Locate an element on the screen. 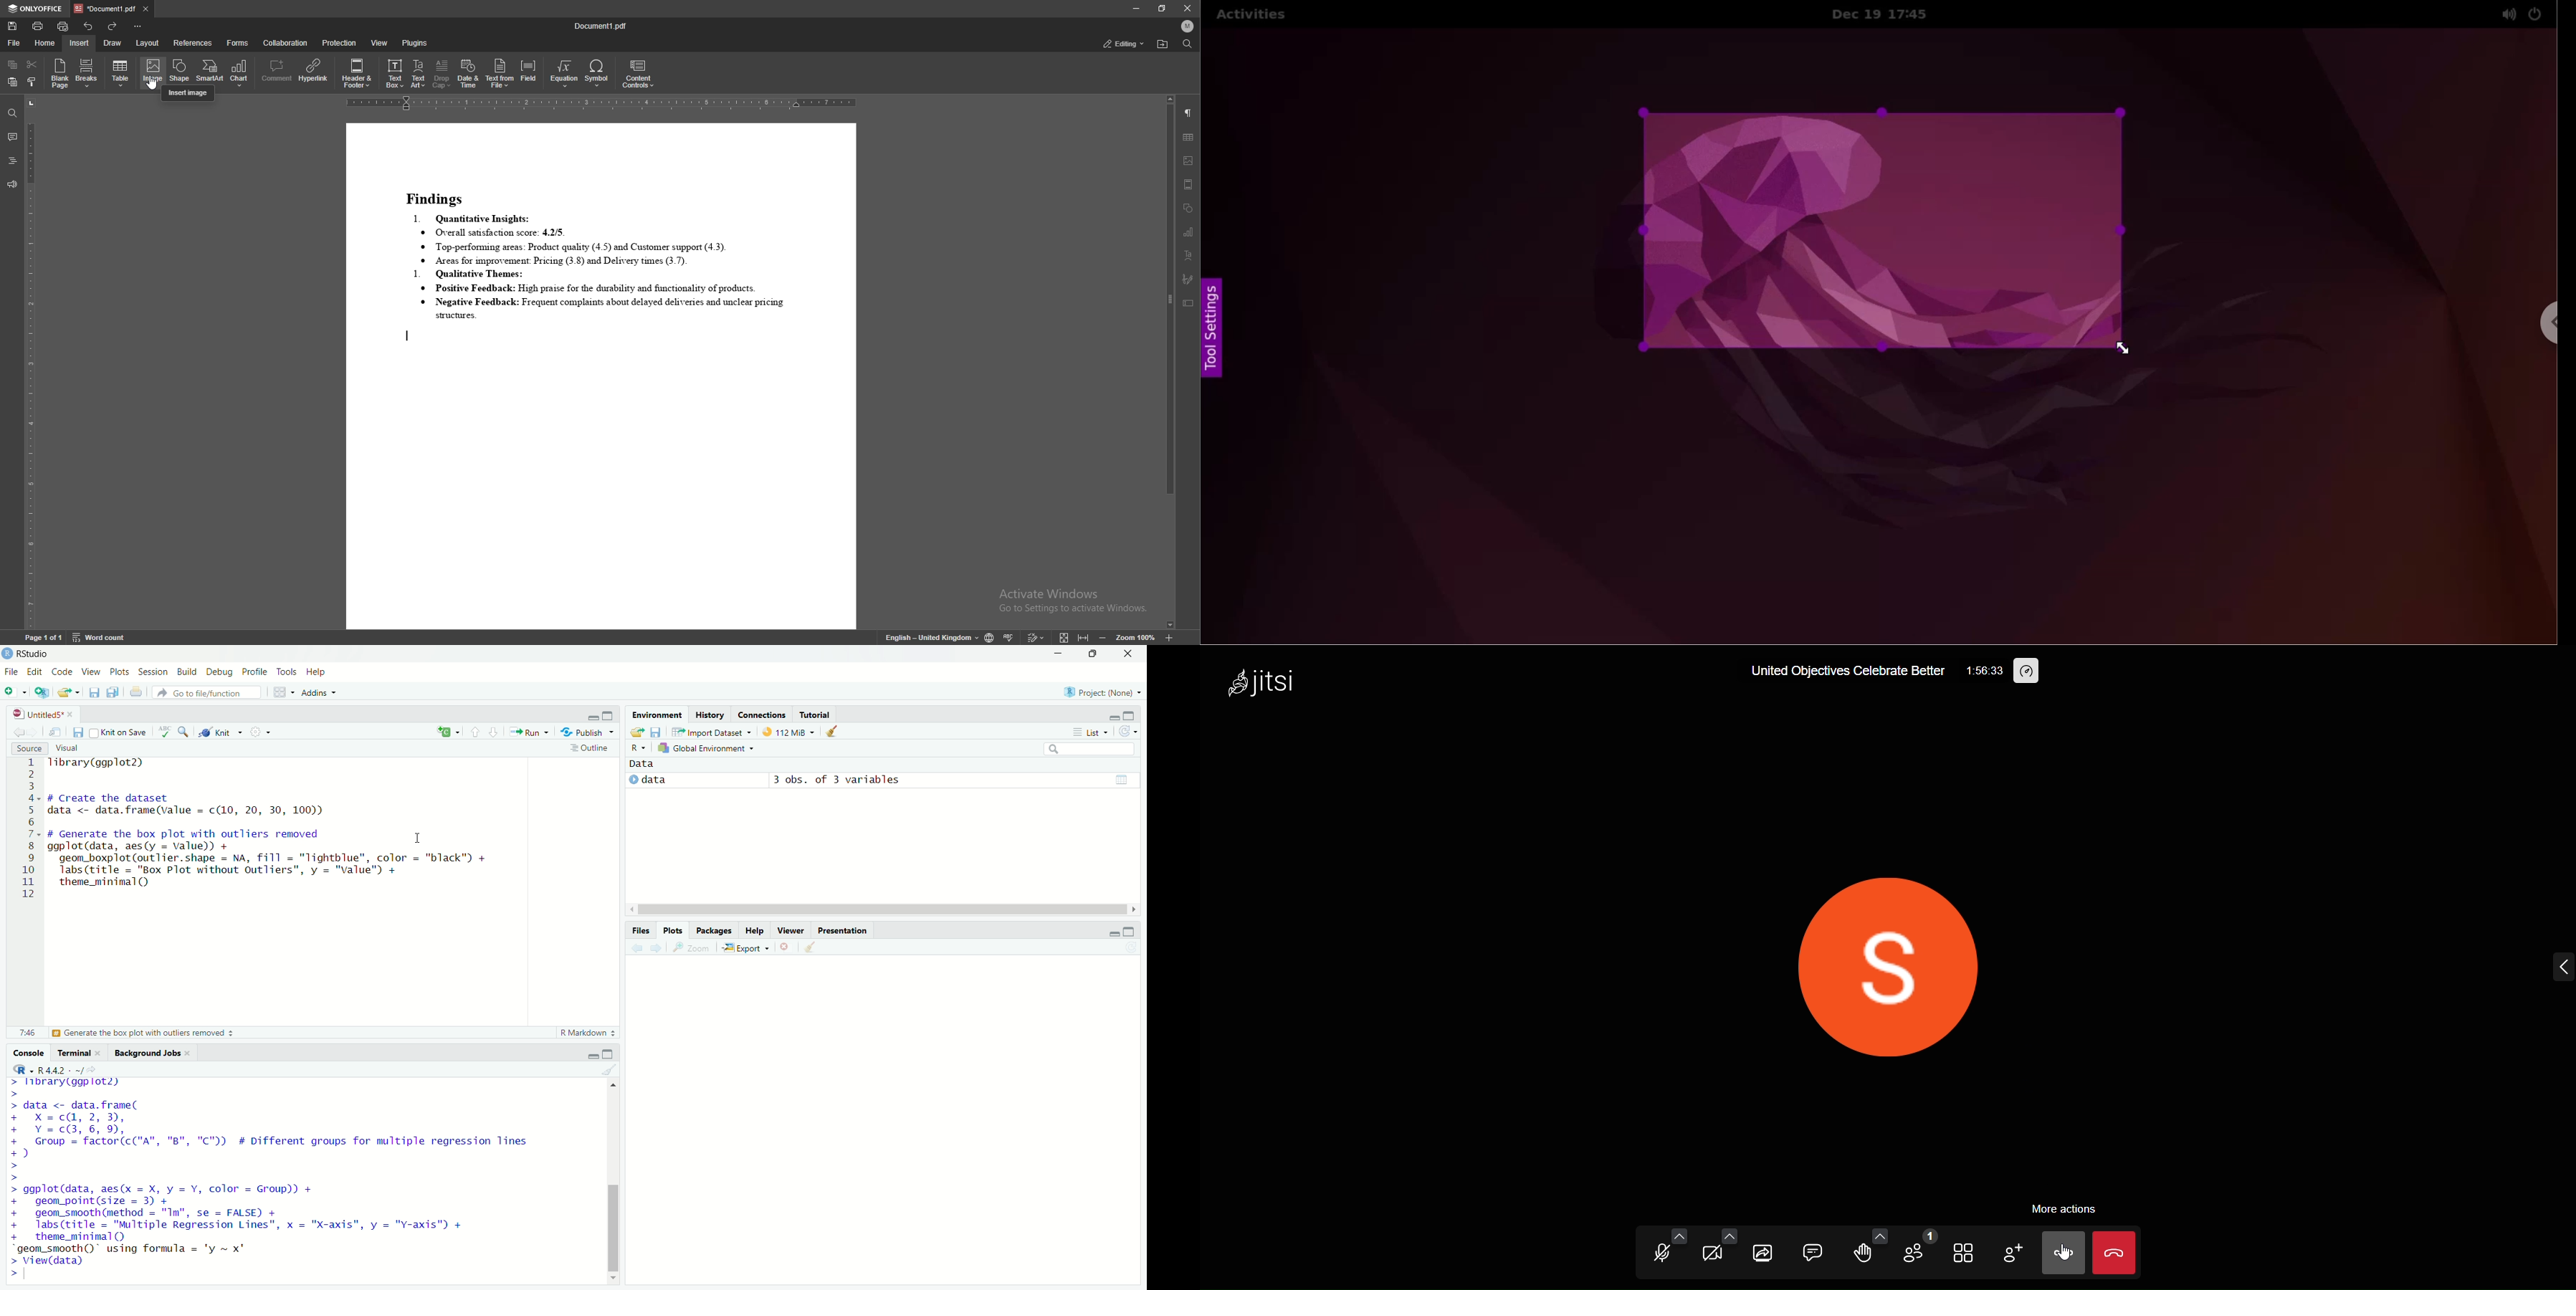  R is located at coordinates (636, 746).